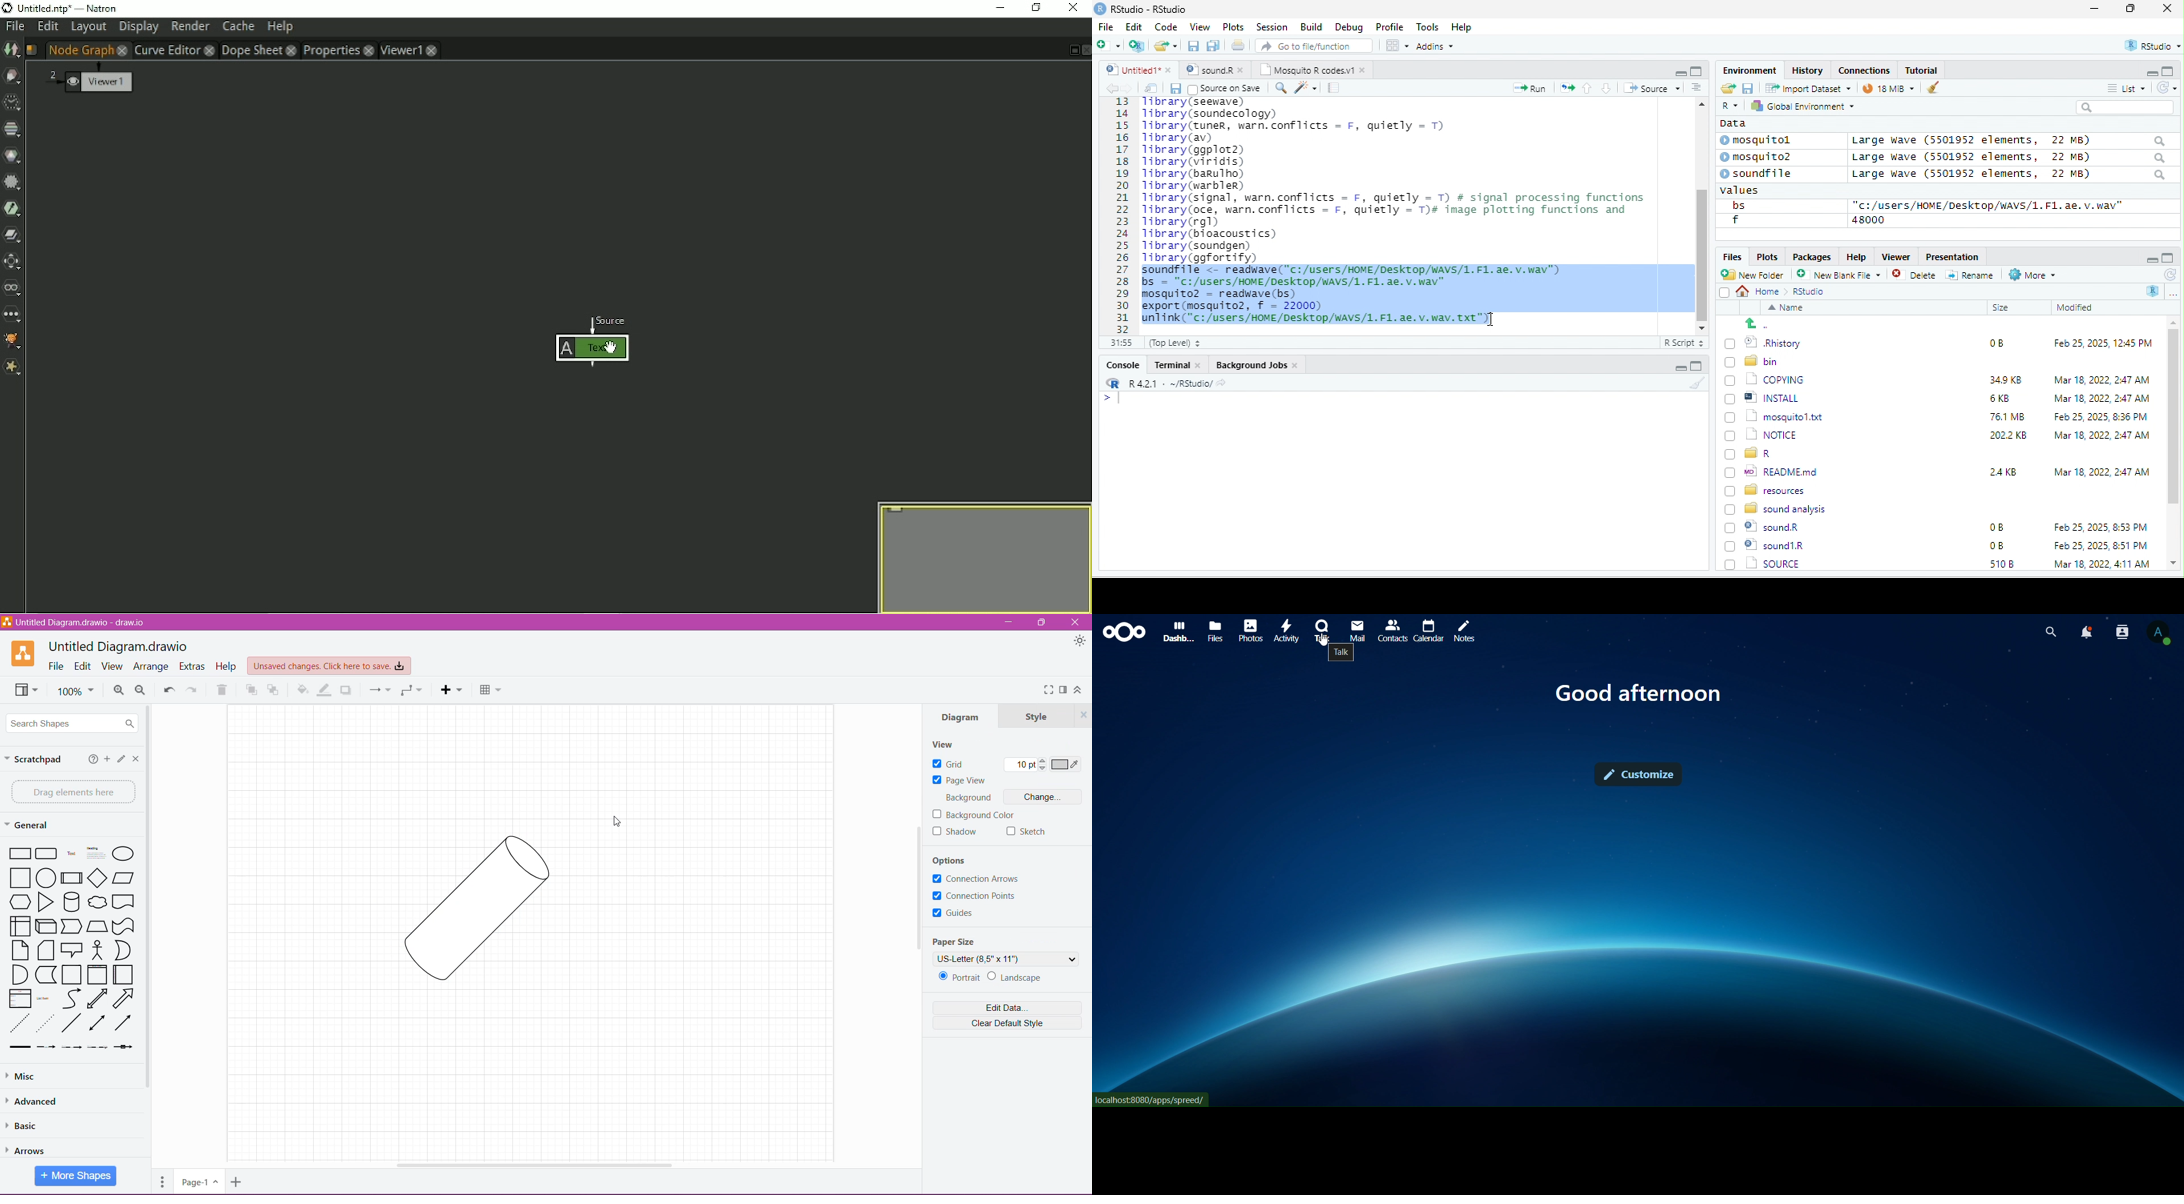 The width and height of the screenshot is (2184, 1204). What do you see at coordinates (1108, 44) in the screenshot?
I see `new` at bounding box center [1108, 44].